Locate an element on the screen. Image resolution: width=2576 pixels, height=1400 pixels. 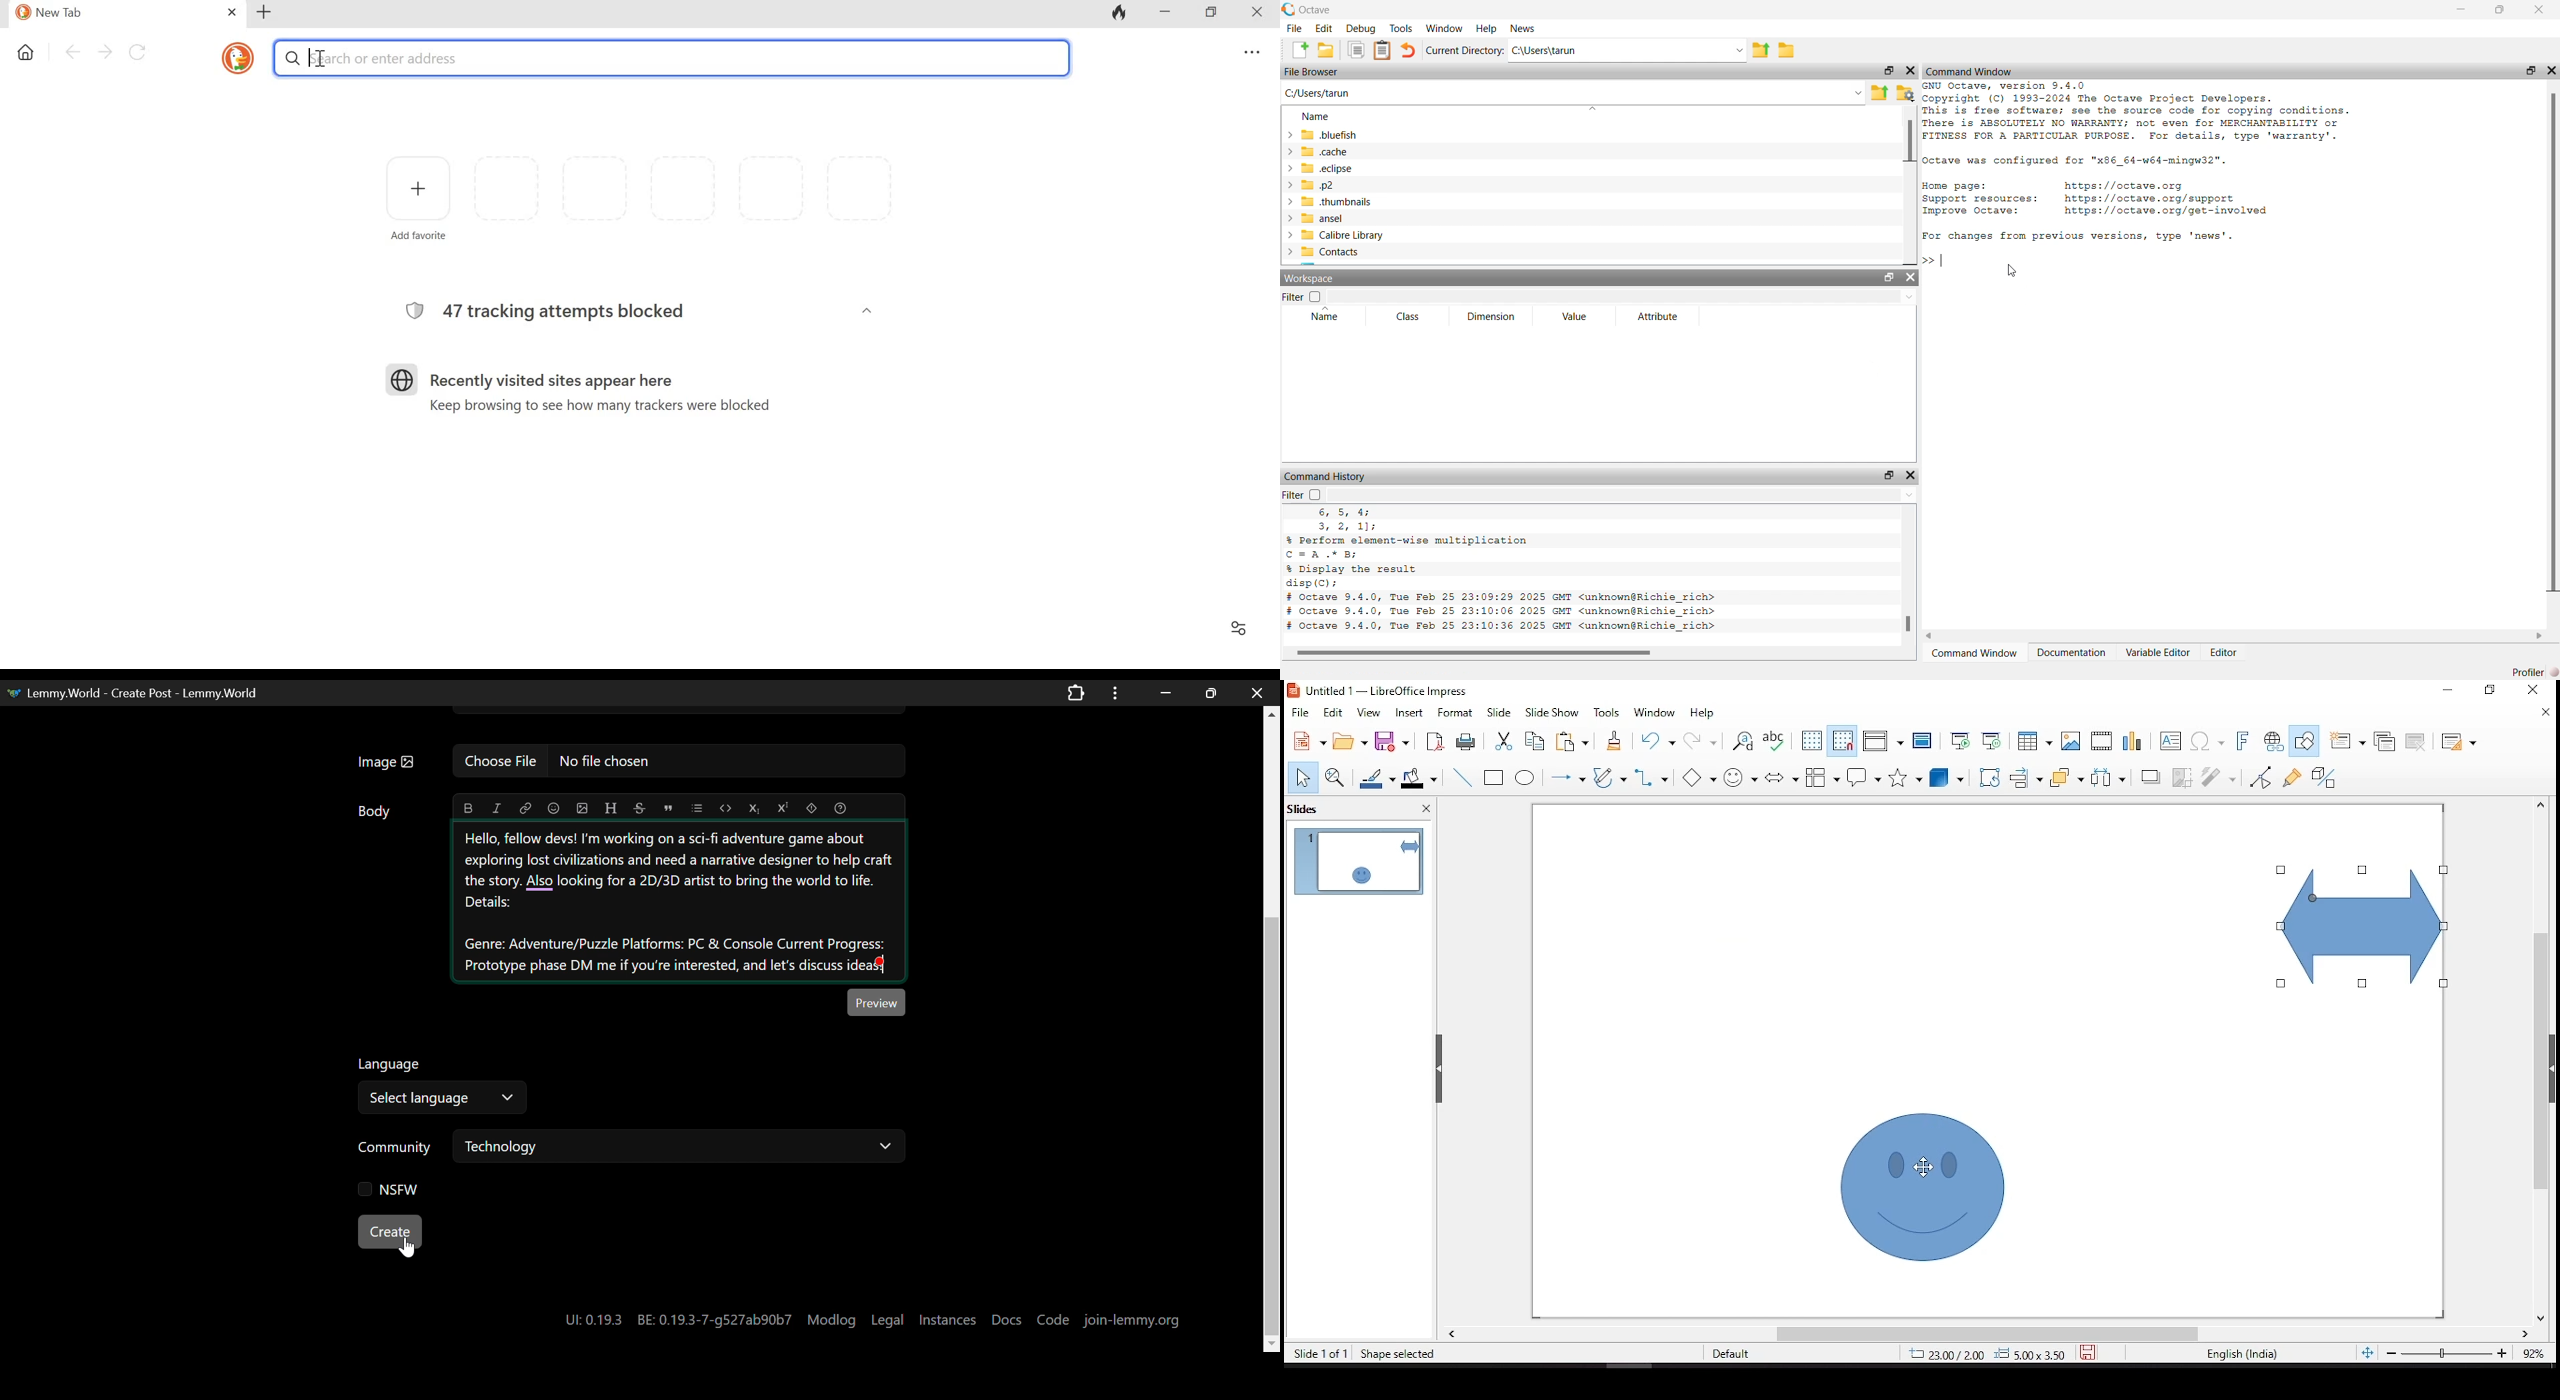
toggle extrusion is located at coordinates (2323, 777).